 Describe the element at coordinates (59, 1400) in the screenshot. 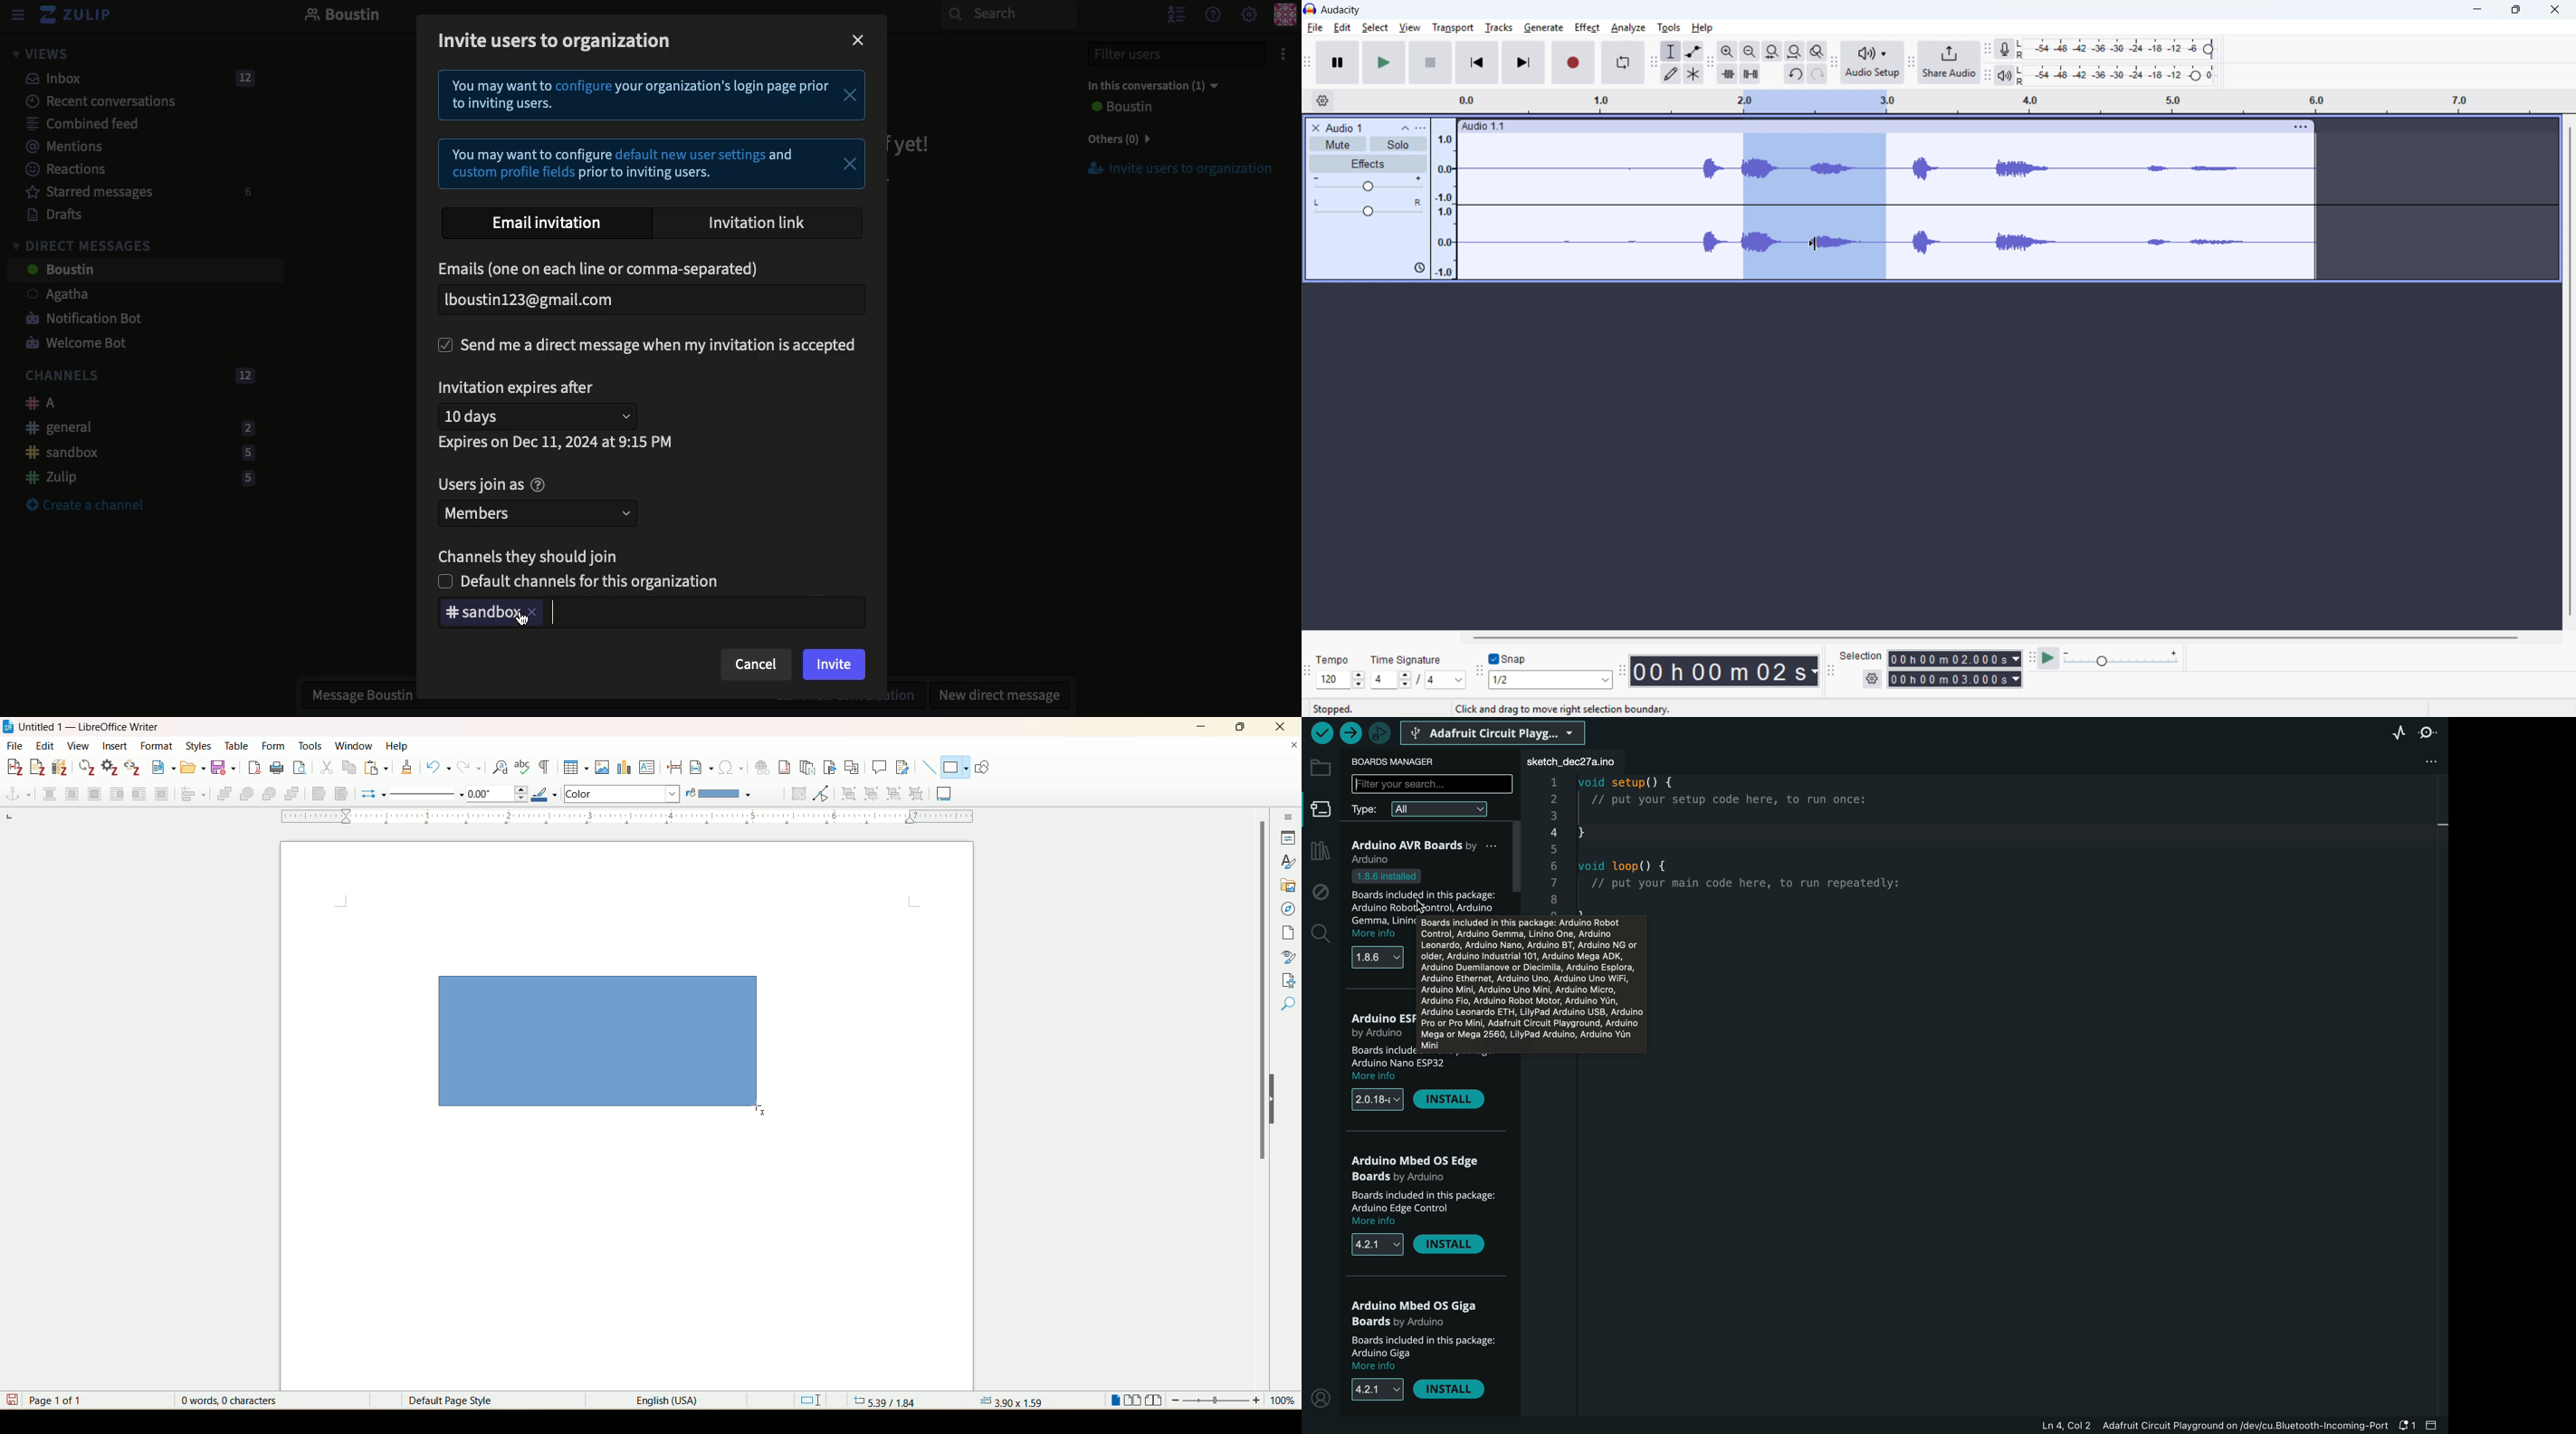

I see `page 1 of 1` at that location.